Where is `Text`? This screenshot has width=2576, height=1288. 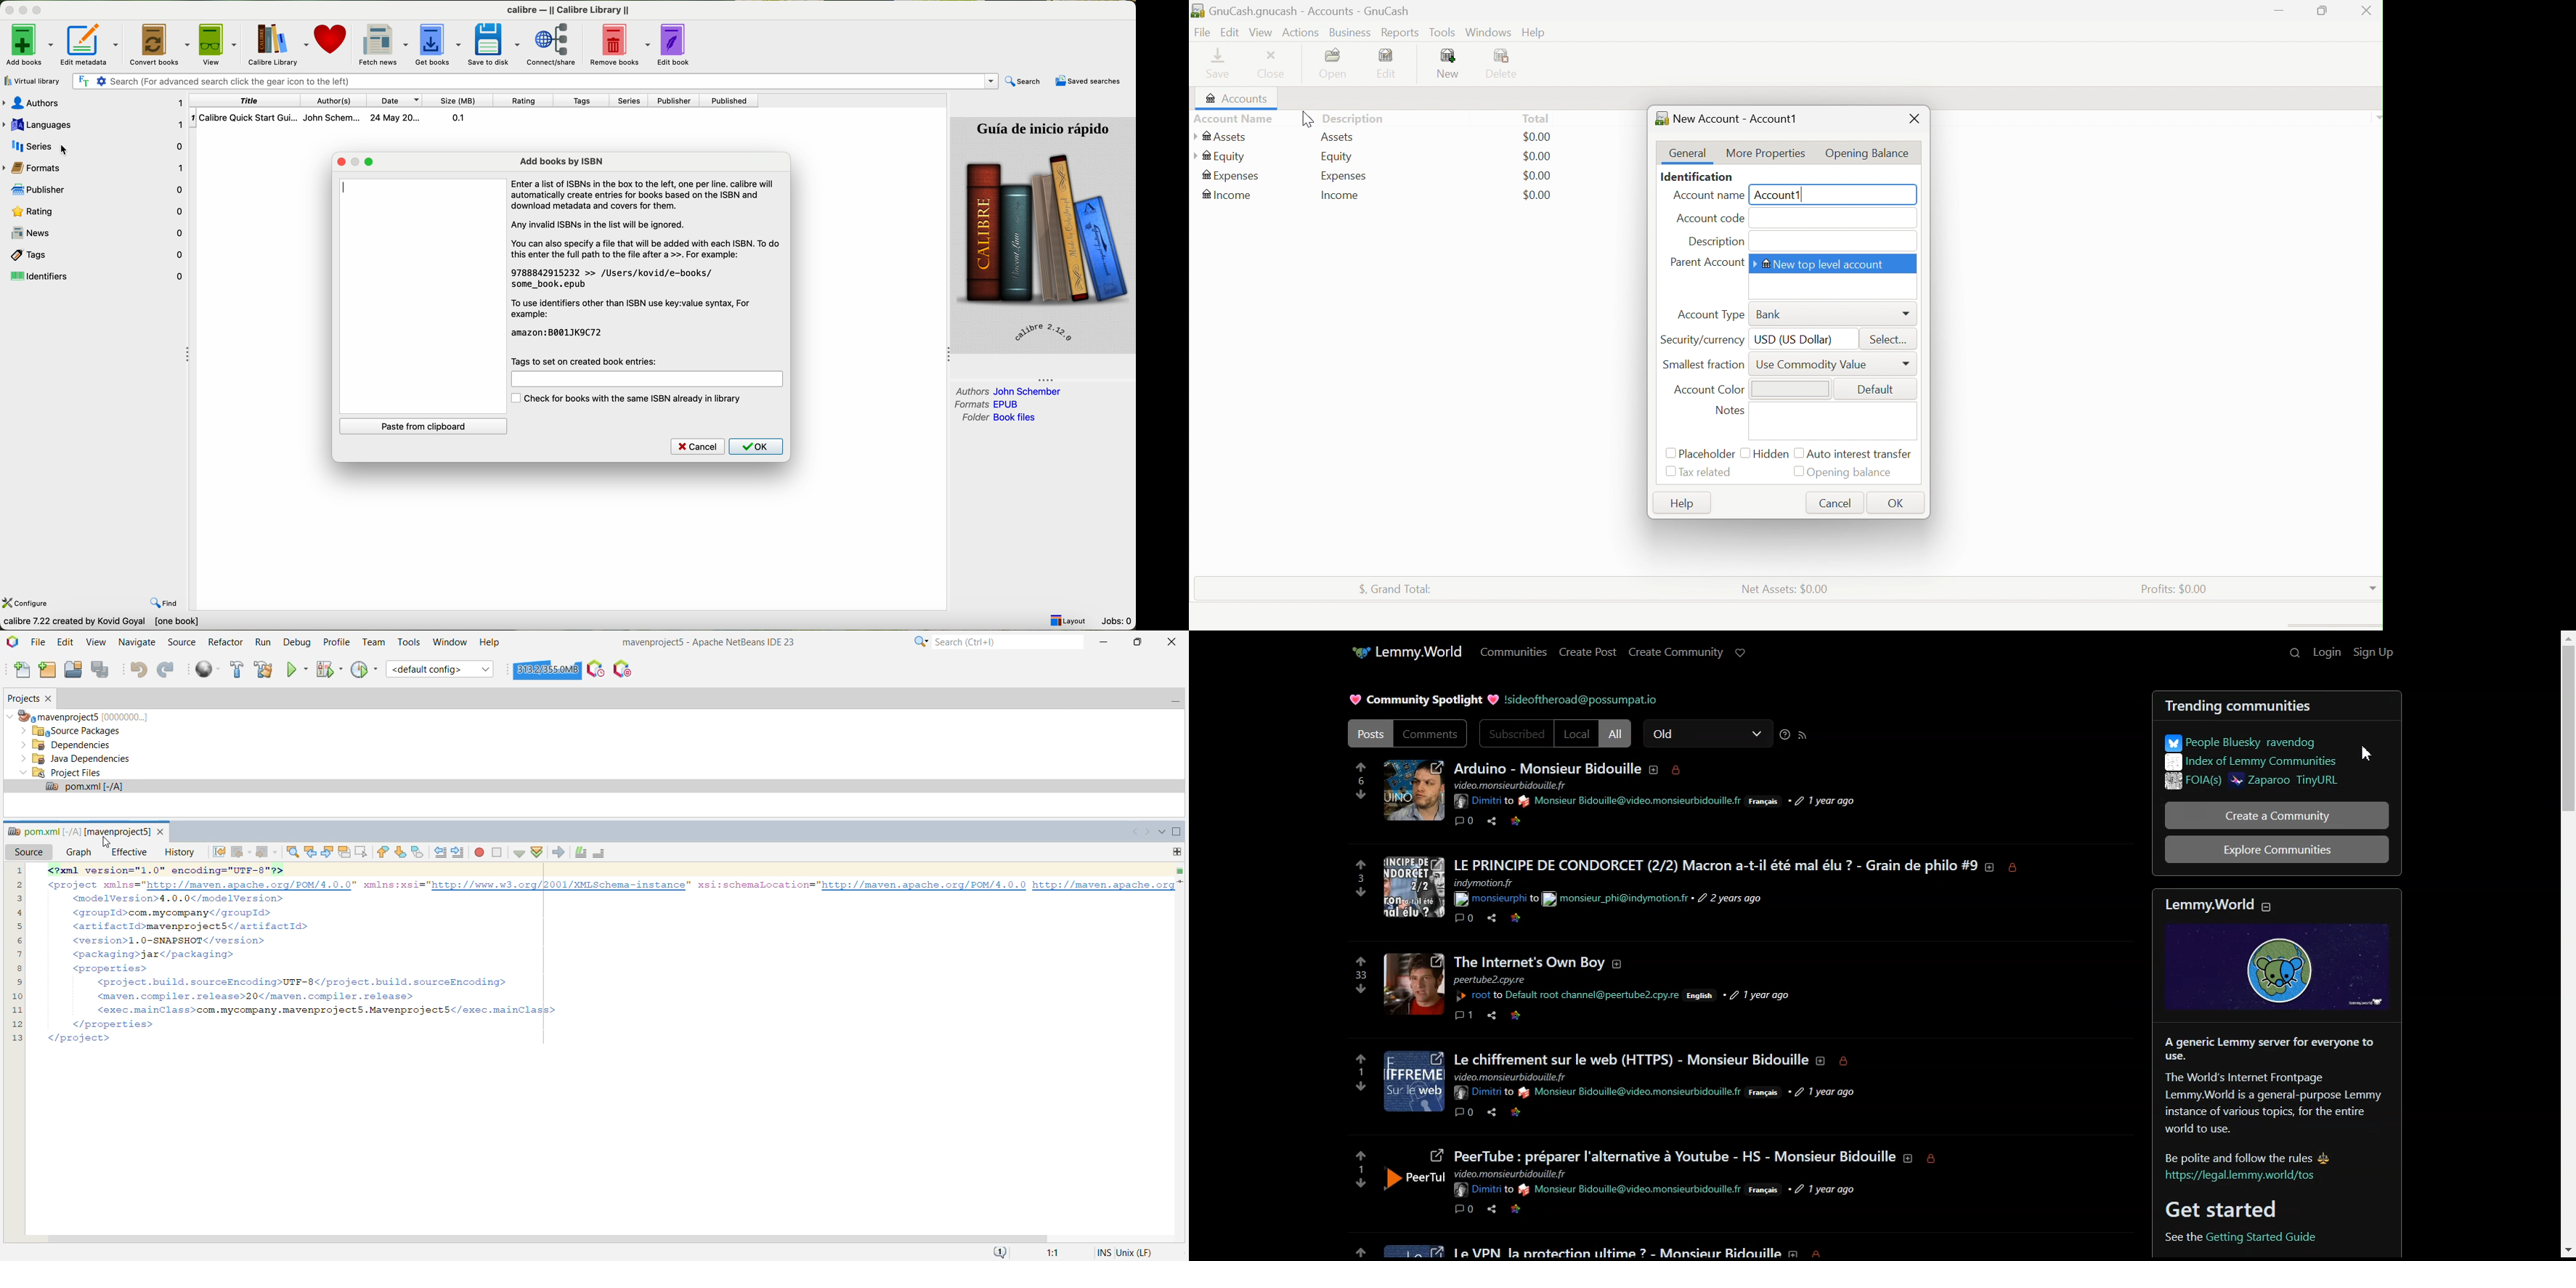 Text is located at coordinates (1549, 767).